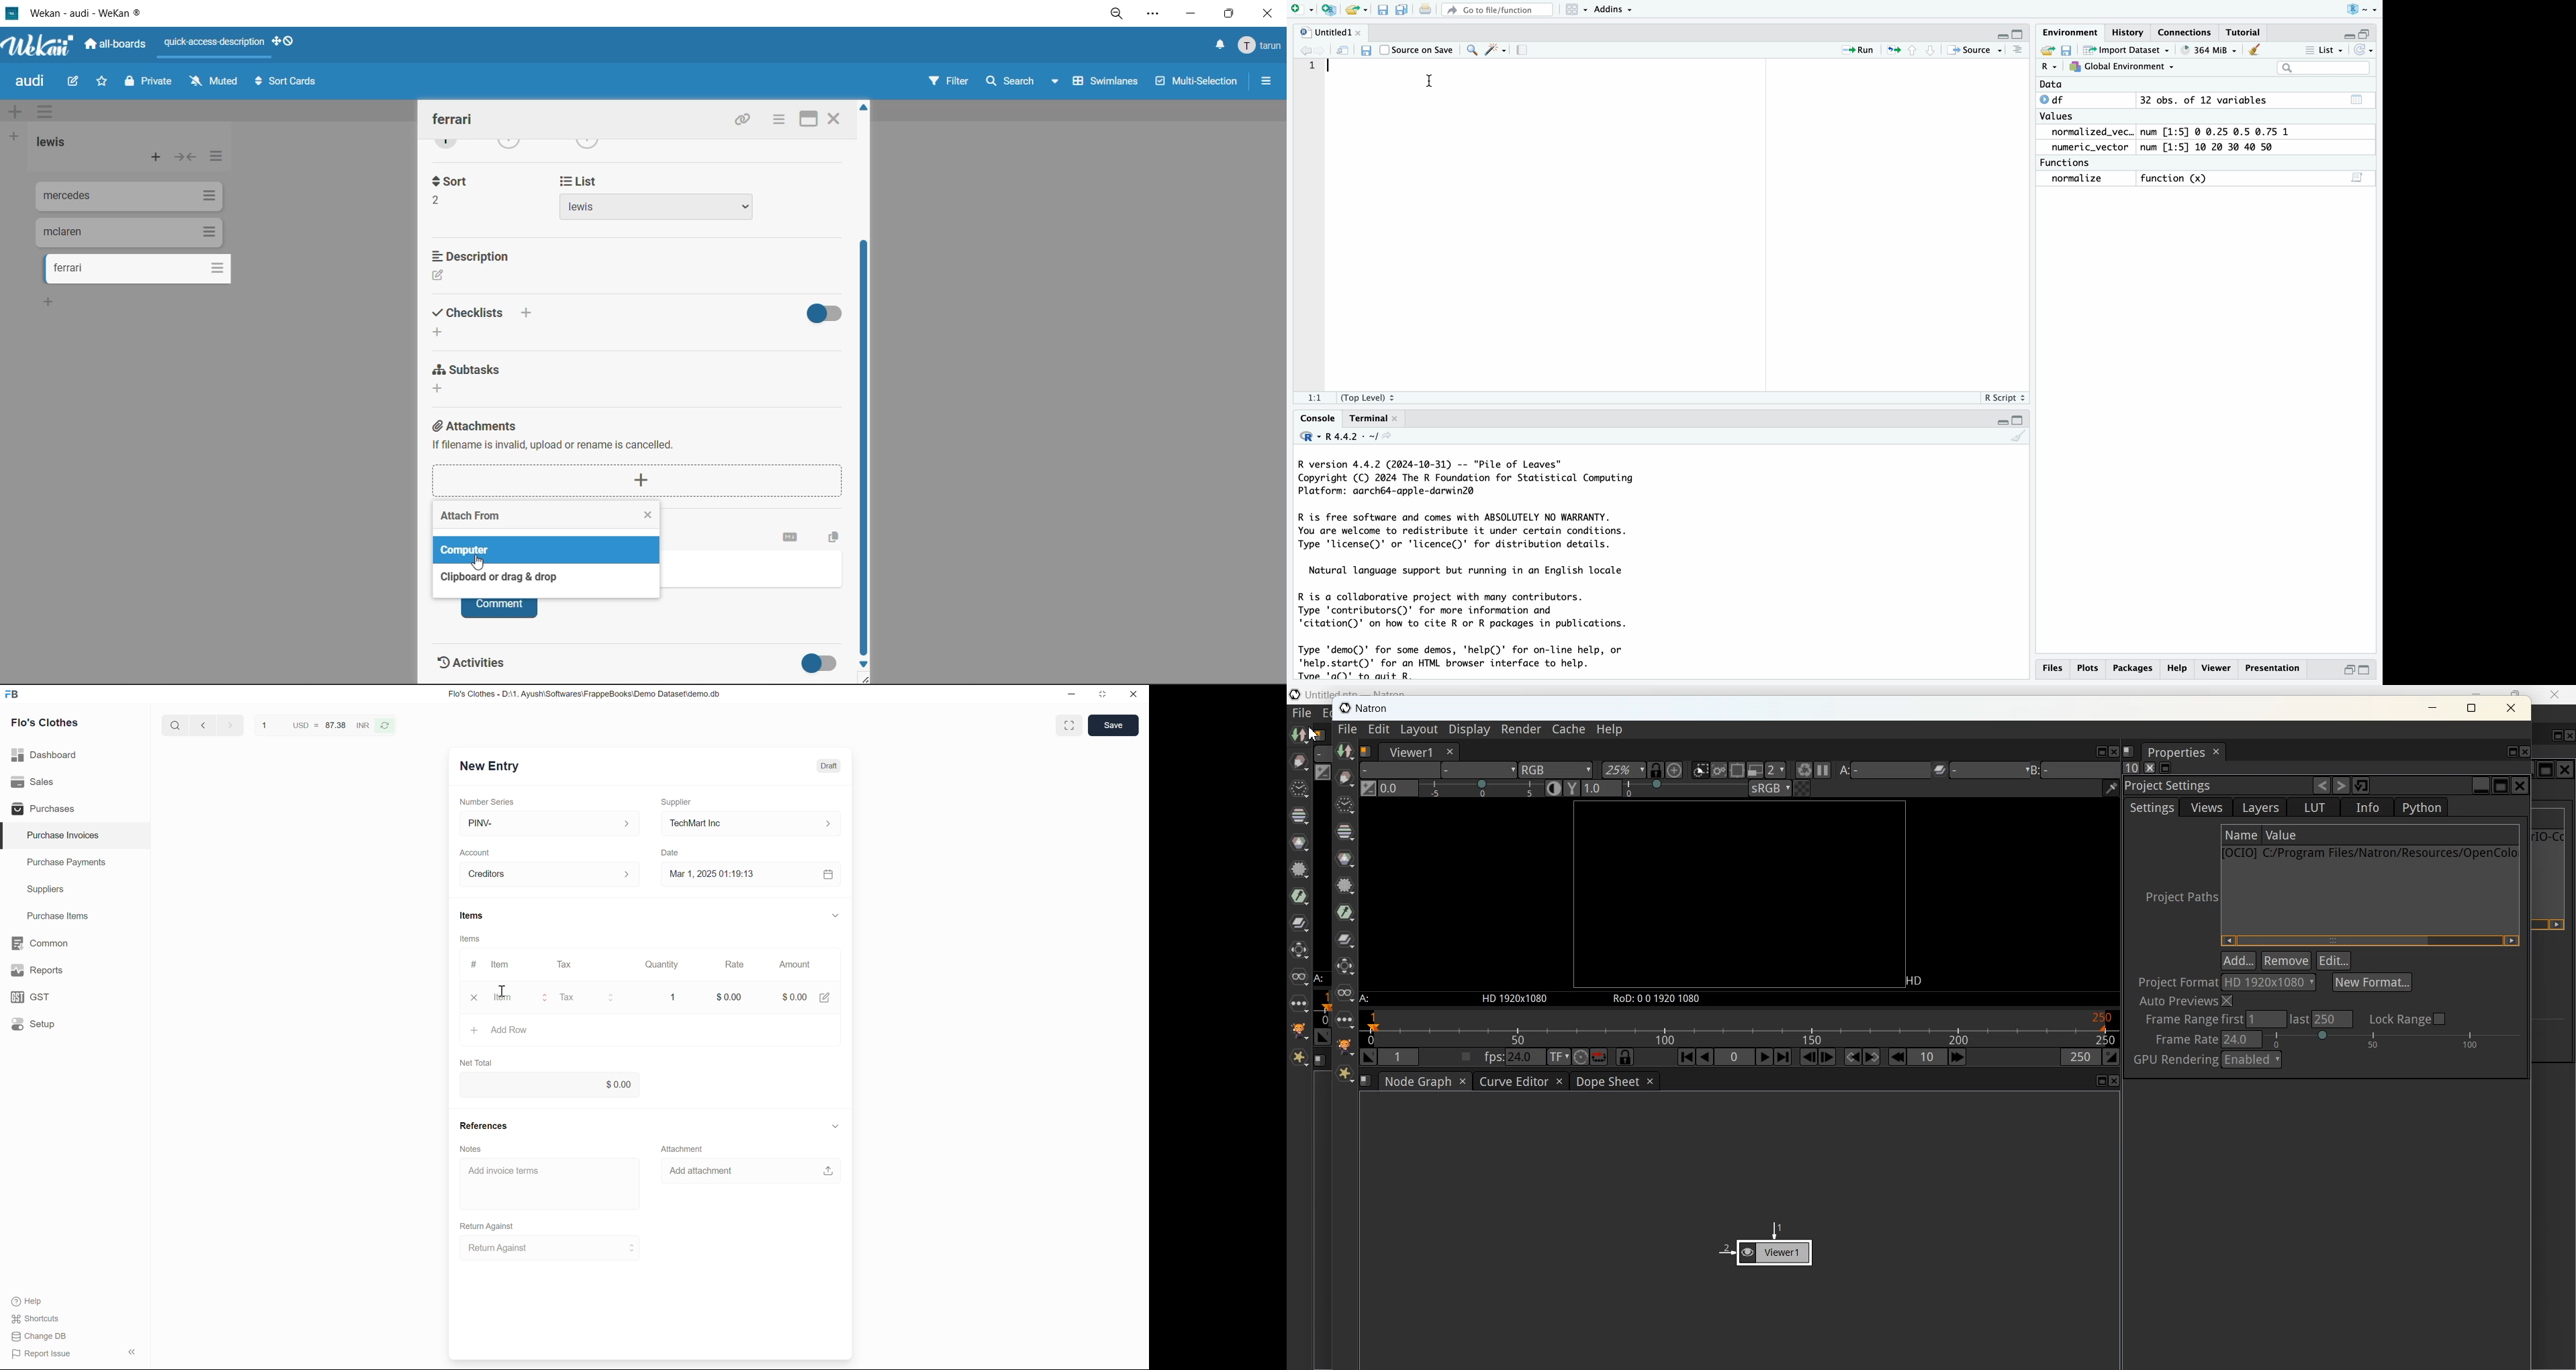  What do you see at coordinates (2365, 50) in the screenshot?
I see `Refresh` at bounding box center [2365, 50].